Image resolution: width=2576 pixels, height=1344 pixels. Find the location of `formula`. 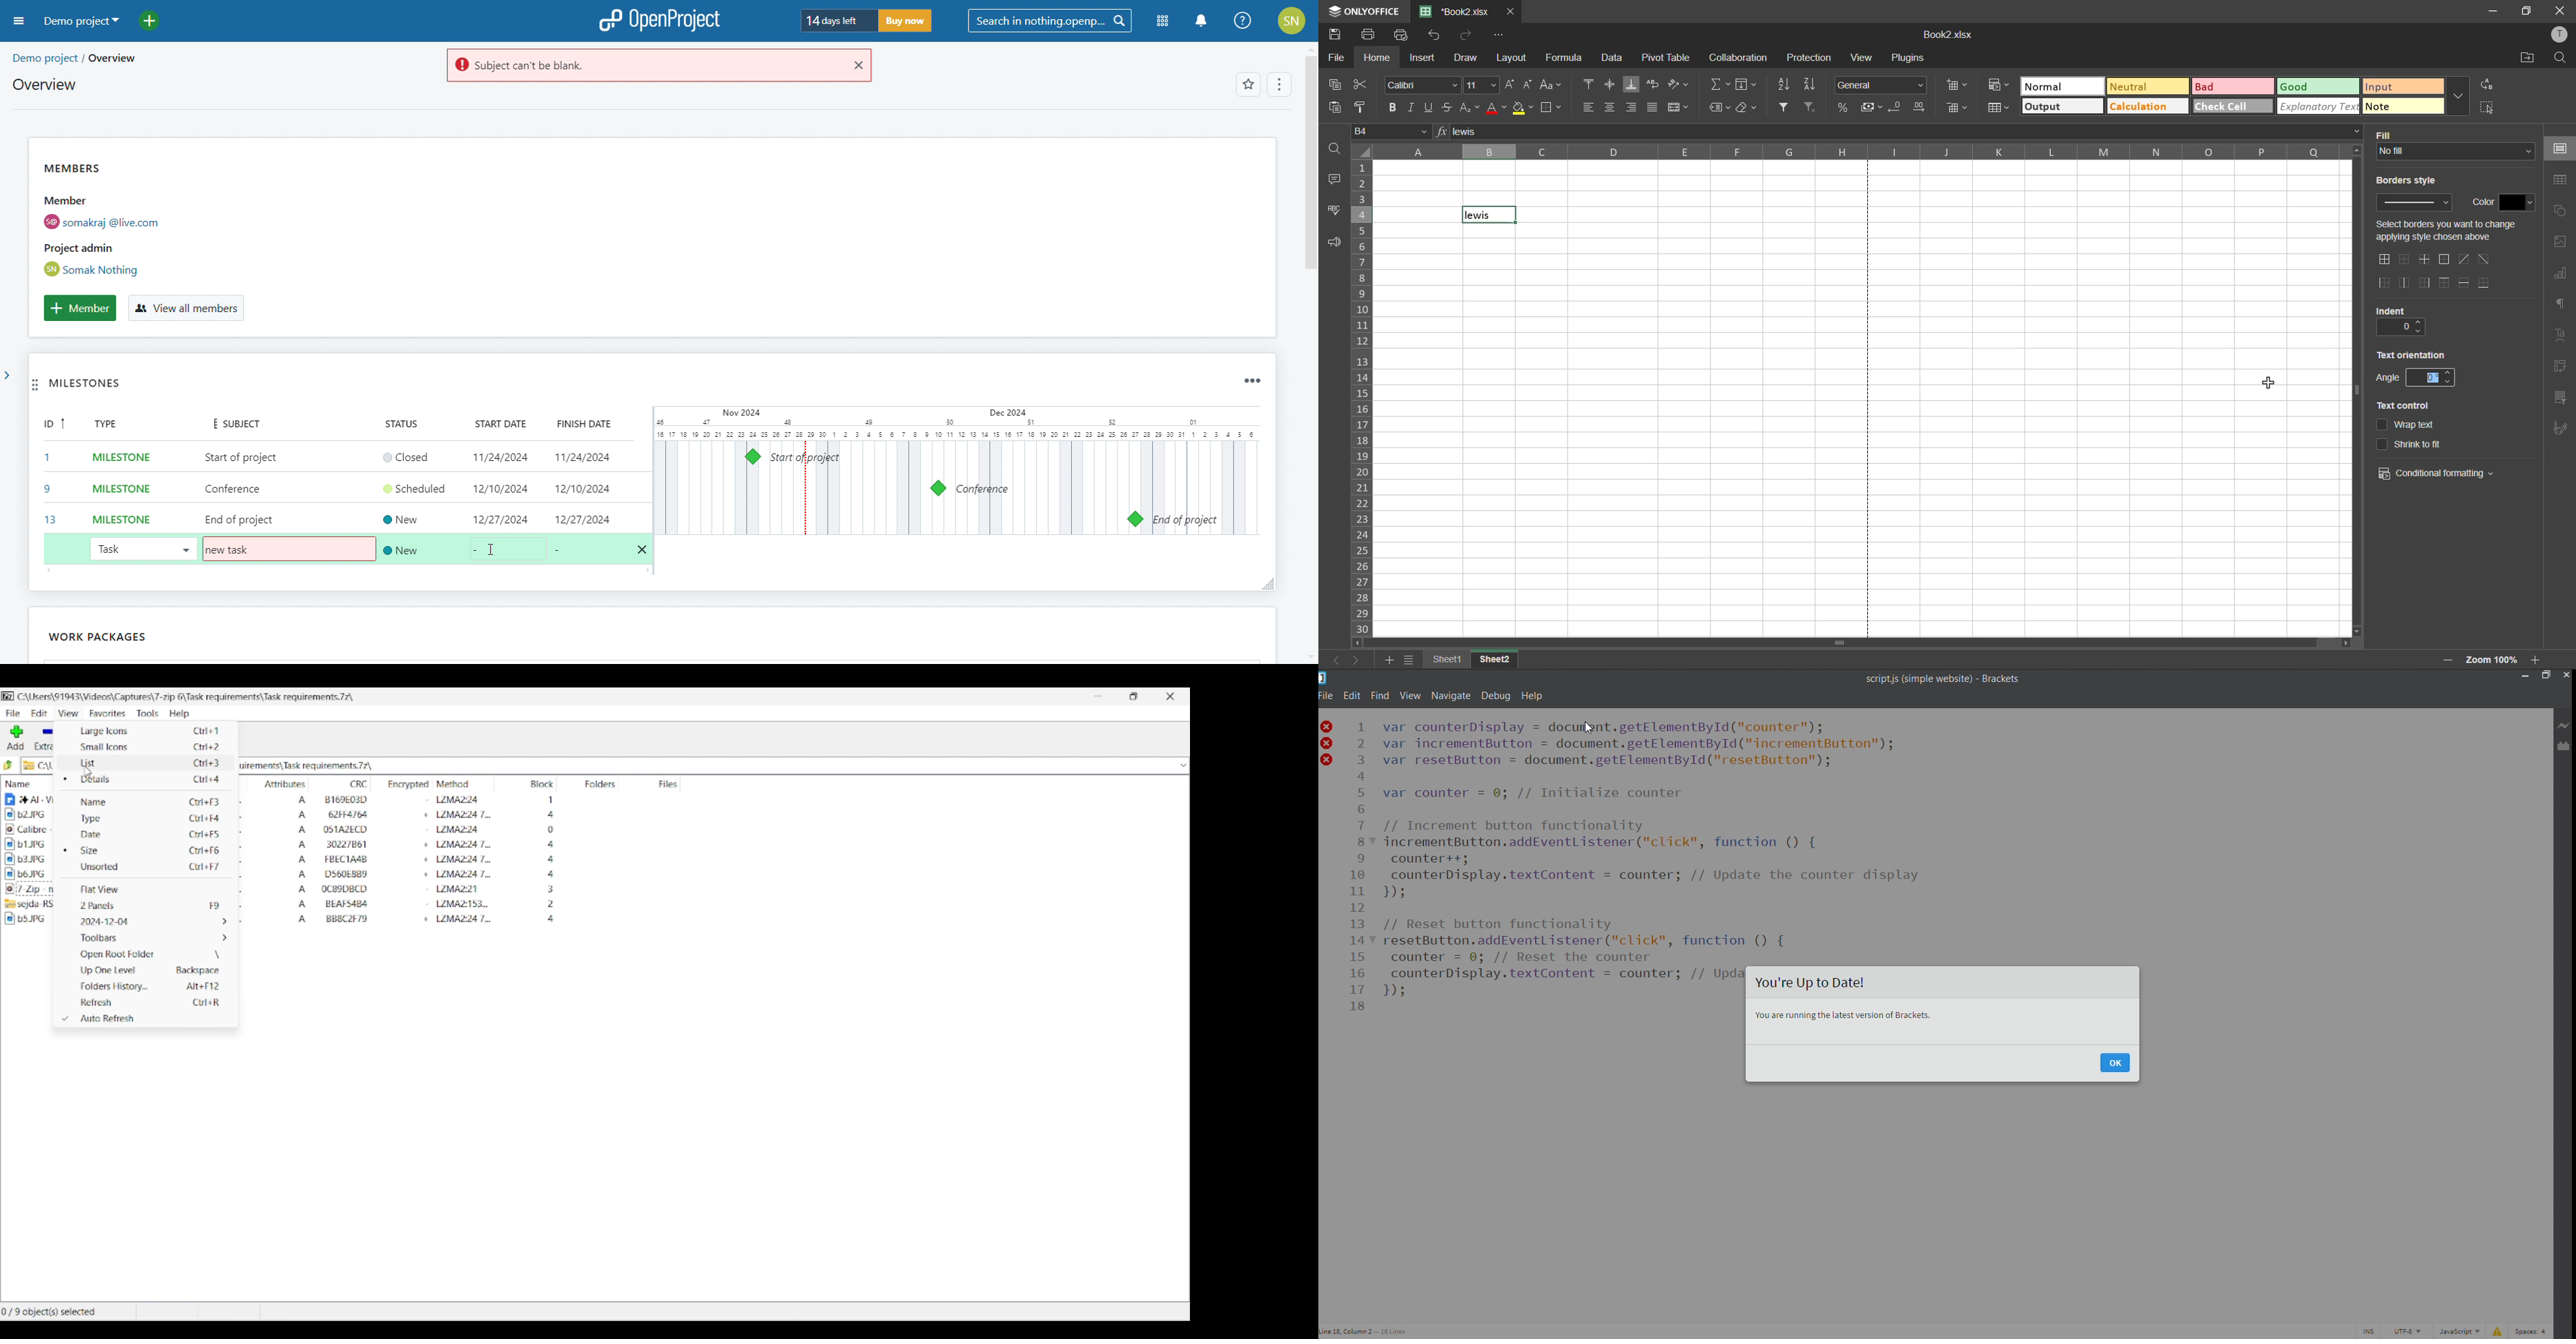

formula is located at coordinates (1565, 58).